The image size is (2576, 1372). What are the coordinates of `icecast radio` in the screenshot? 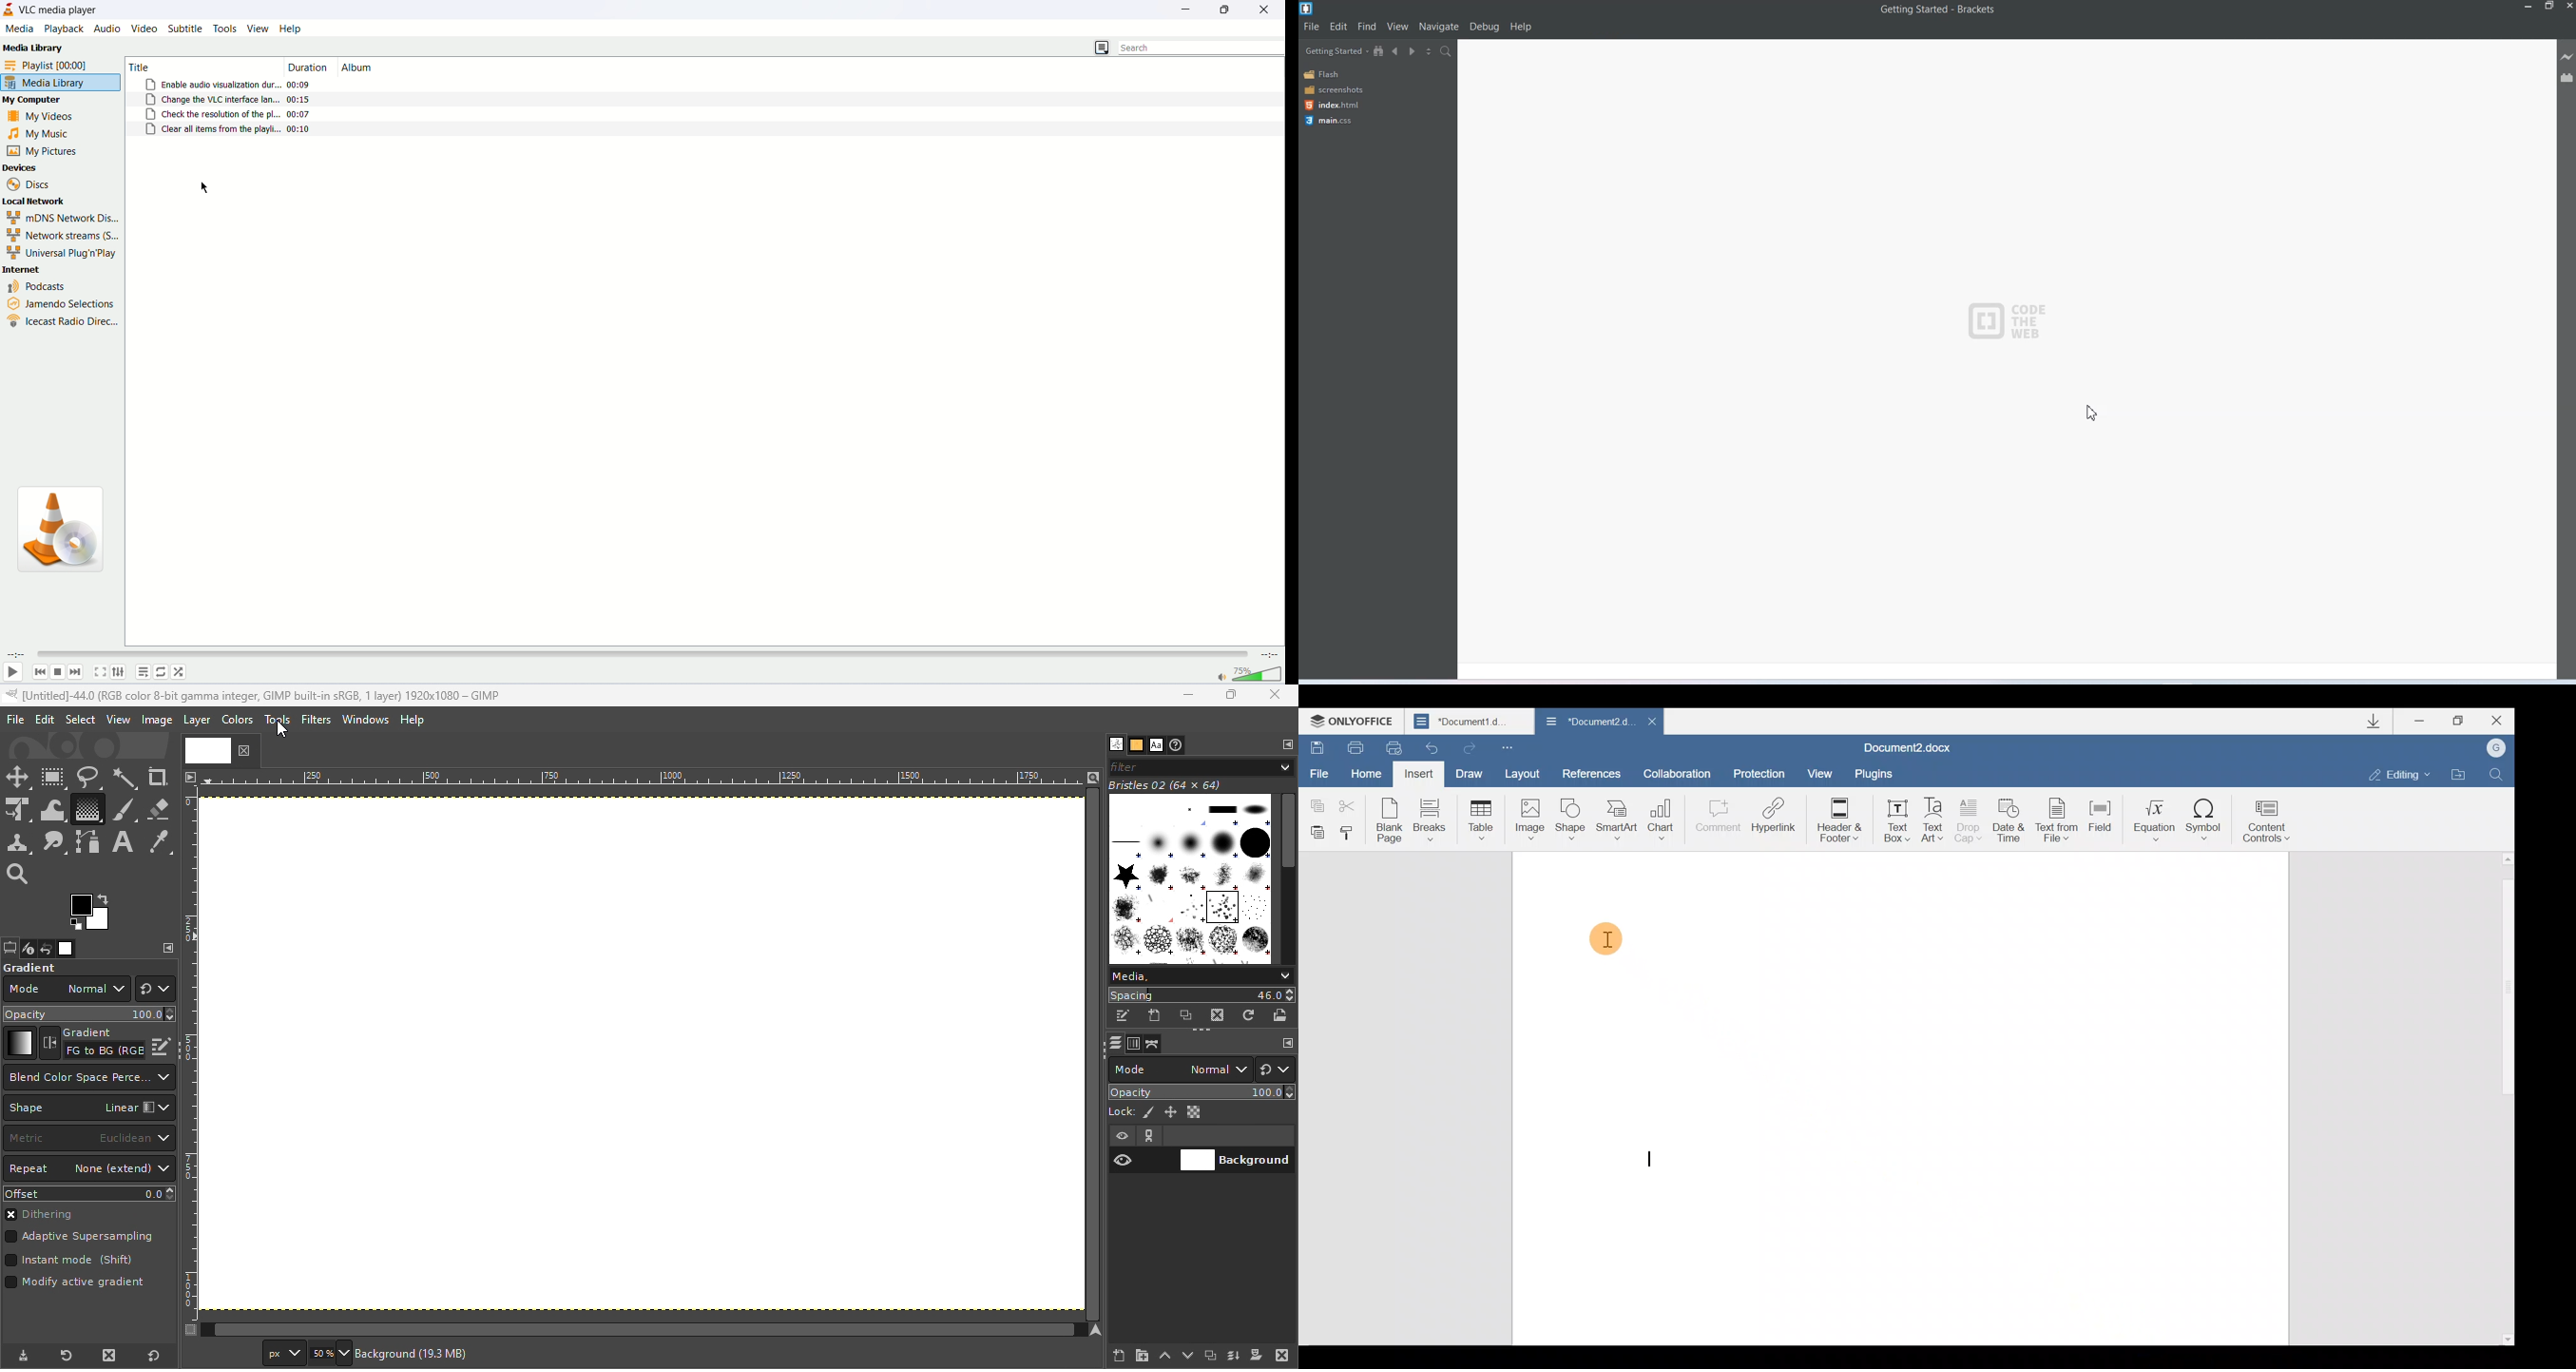 It's located at (61, 324).